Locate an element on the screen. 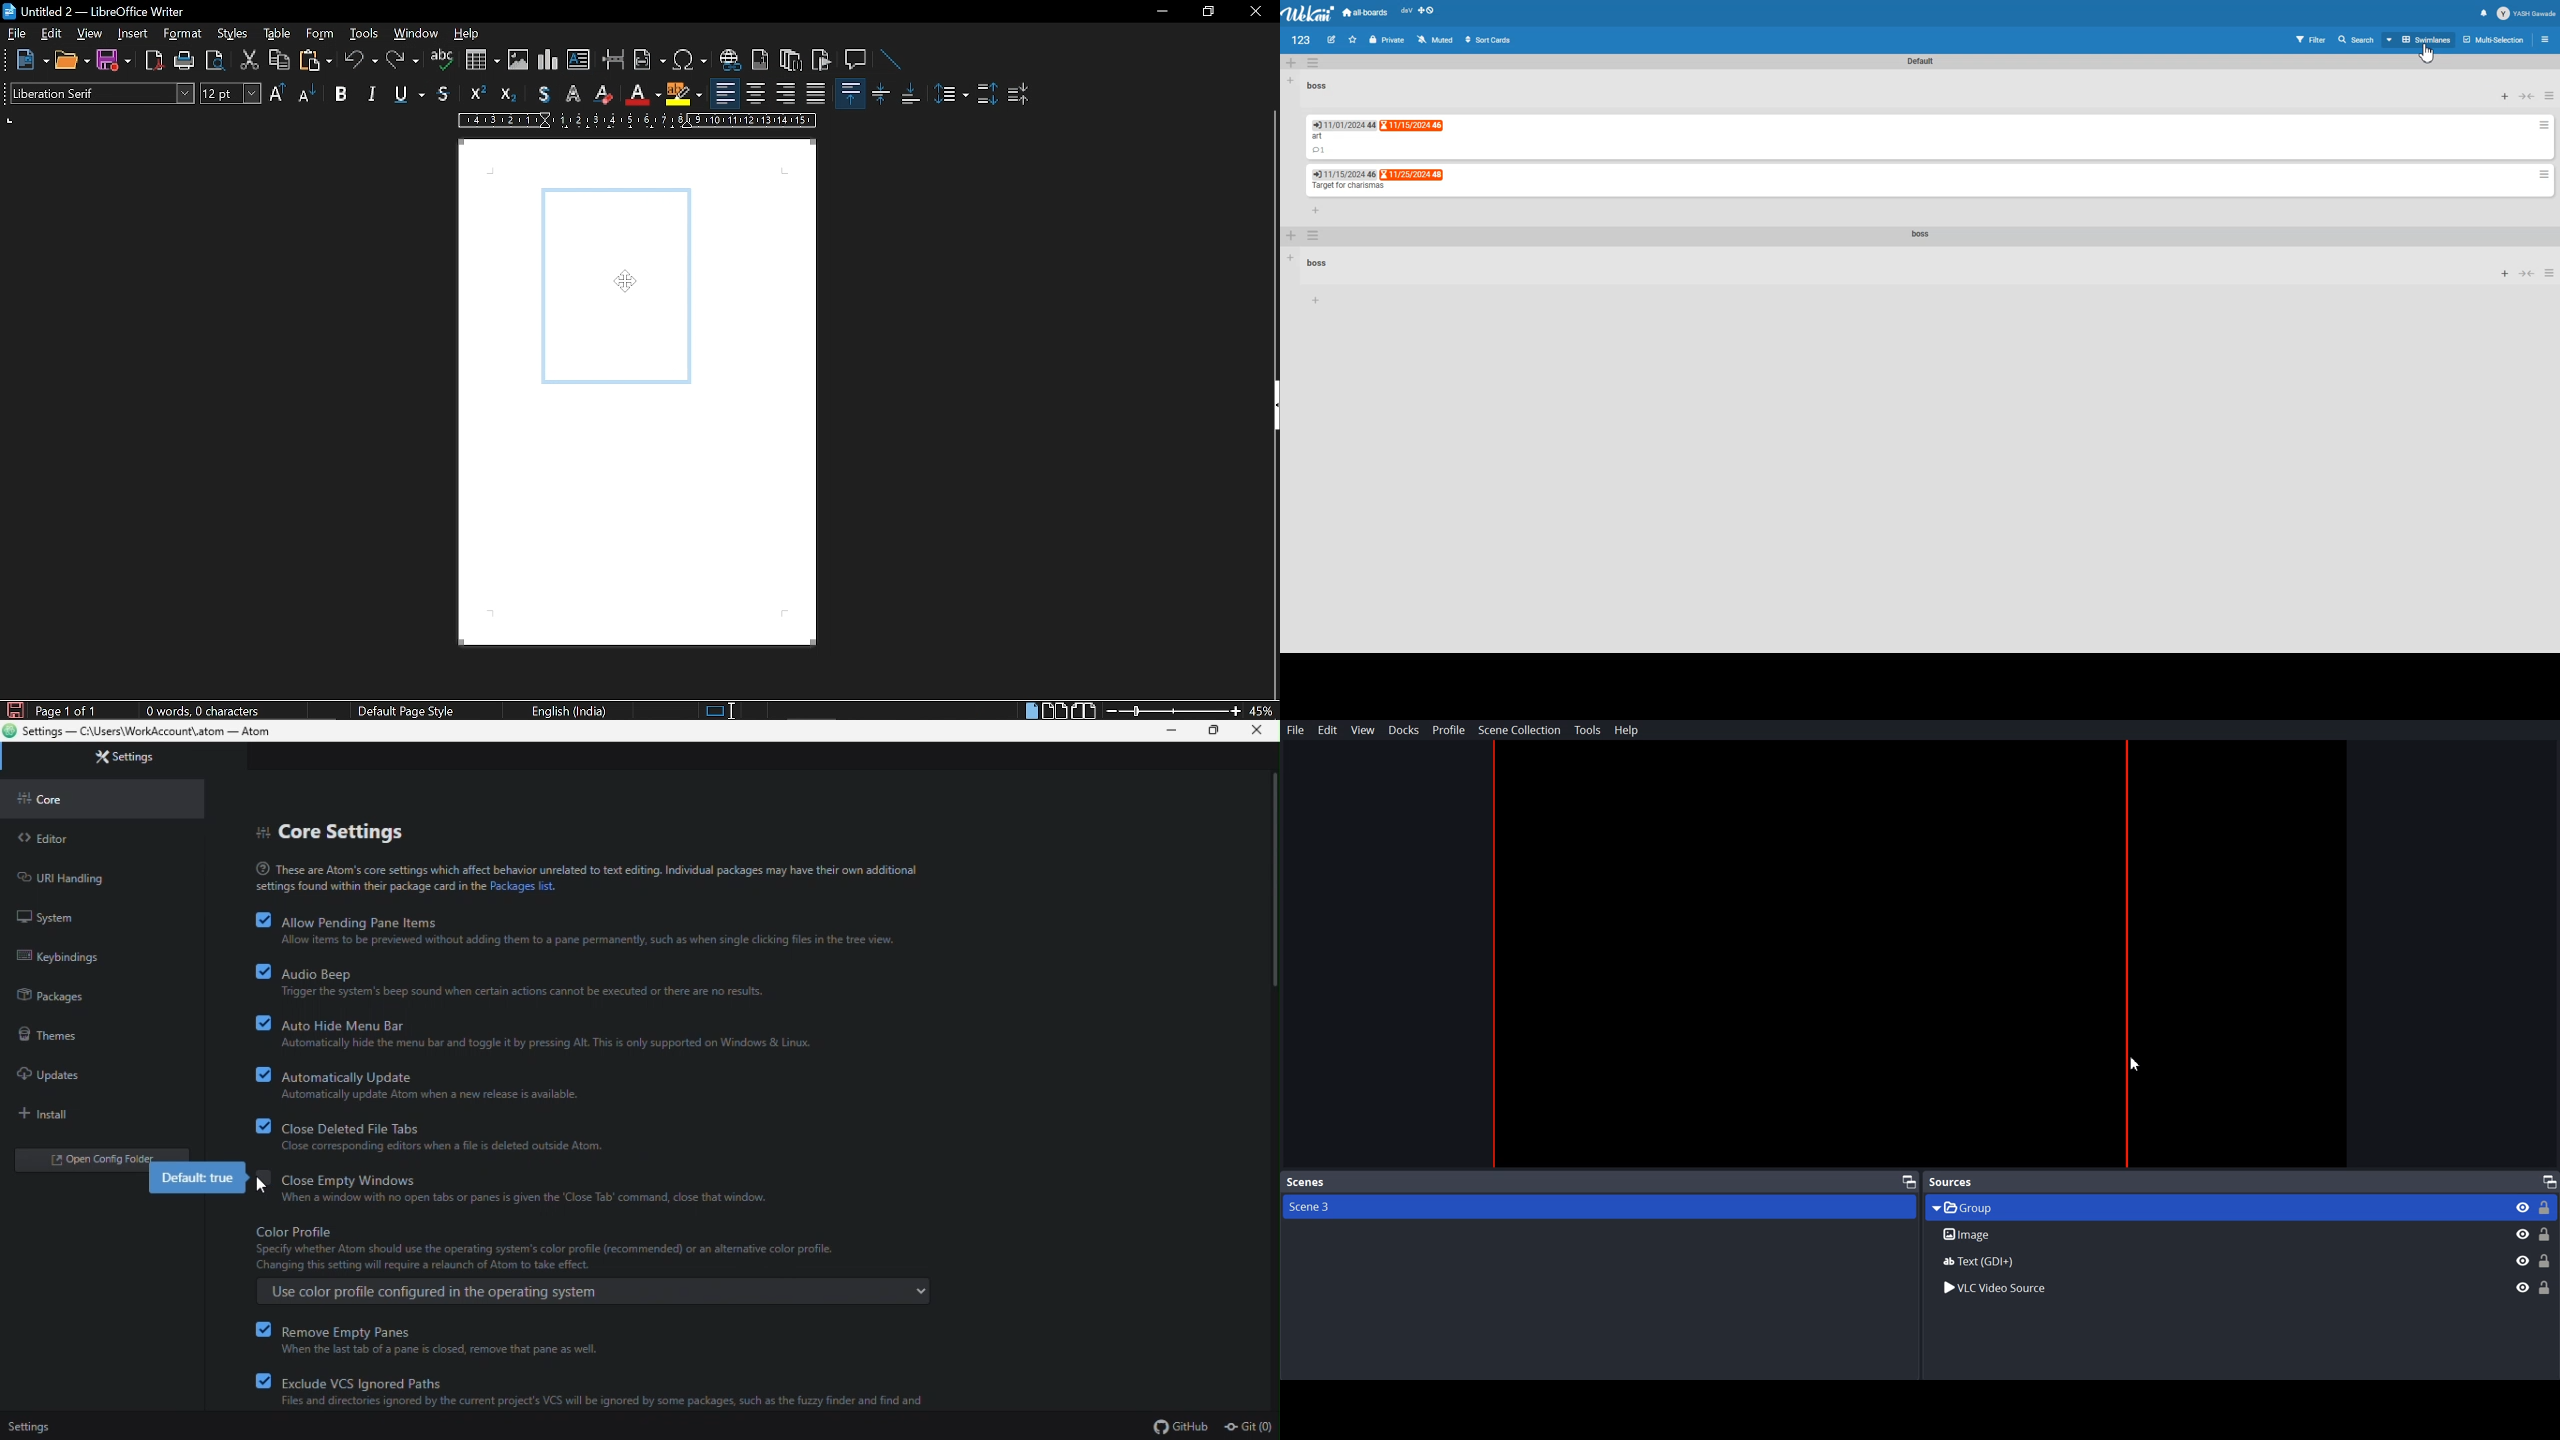 The width and height of the screenshot is (2576, 1456). Profile is located at coordinates (1449, 729).